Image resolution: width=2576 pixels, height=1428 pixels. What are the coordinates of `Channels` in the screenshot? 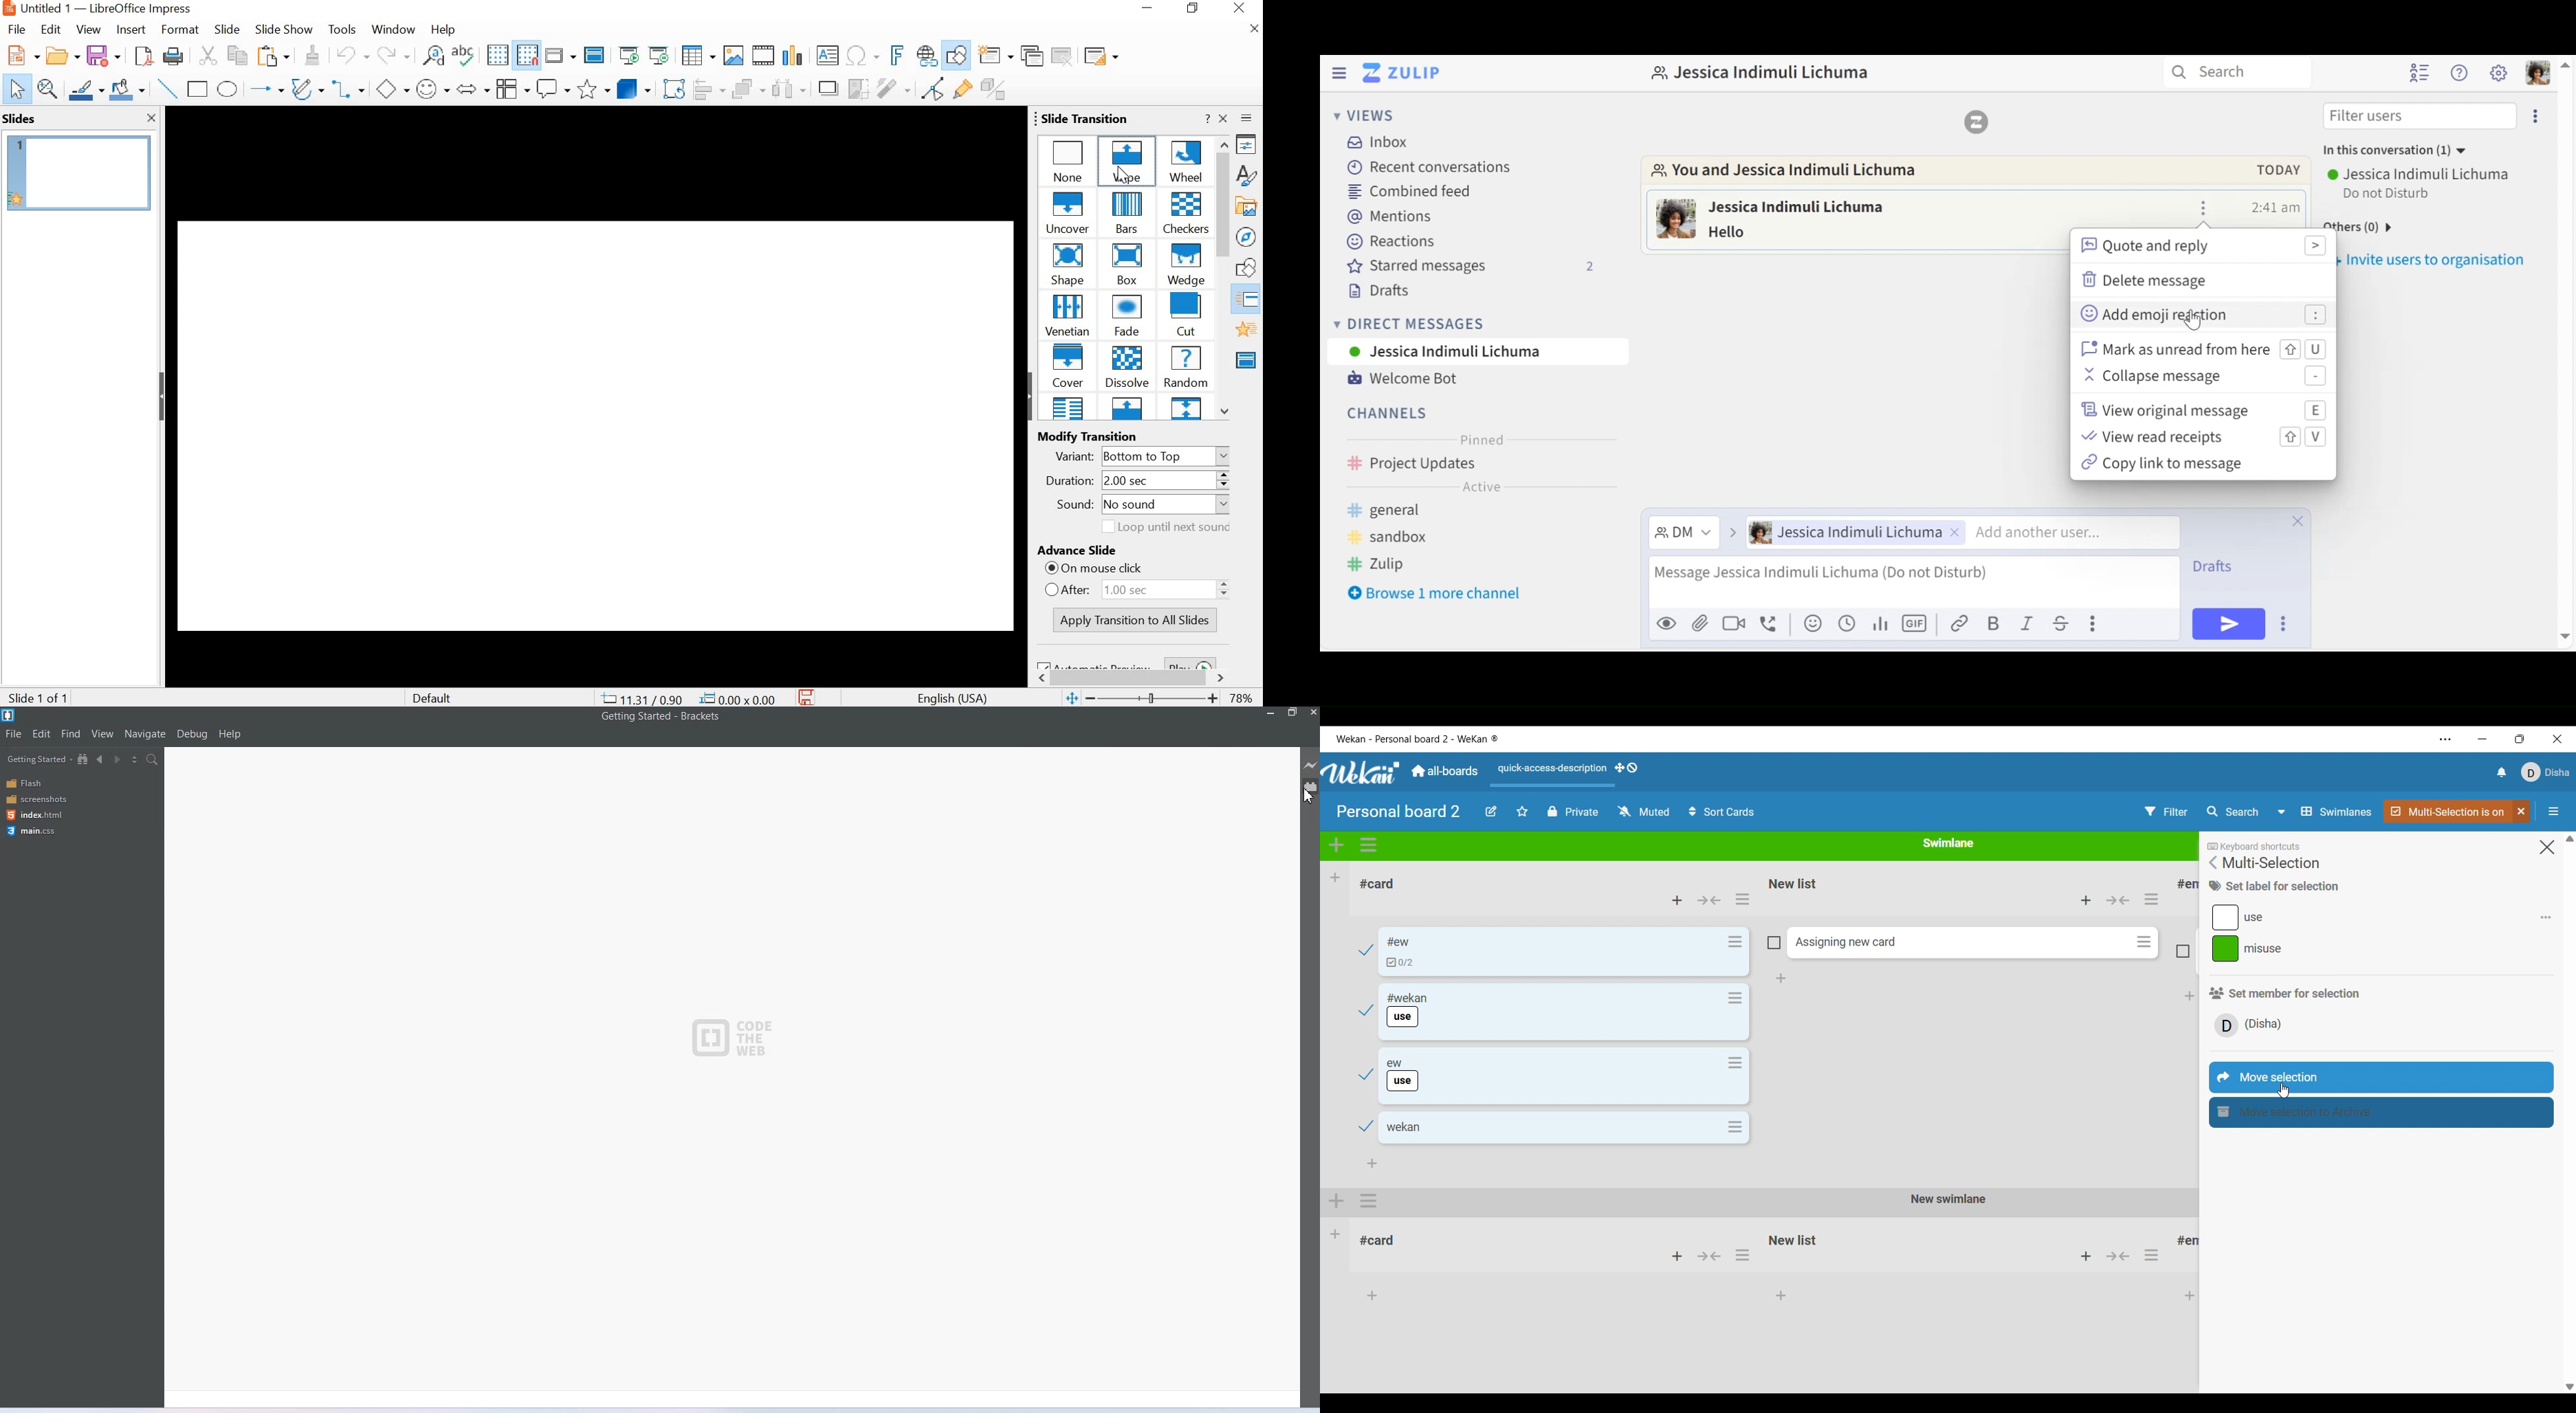 It's located at (1389, 415).